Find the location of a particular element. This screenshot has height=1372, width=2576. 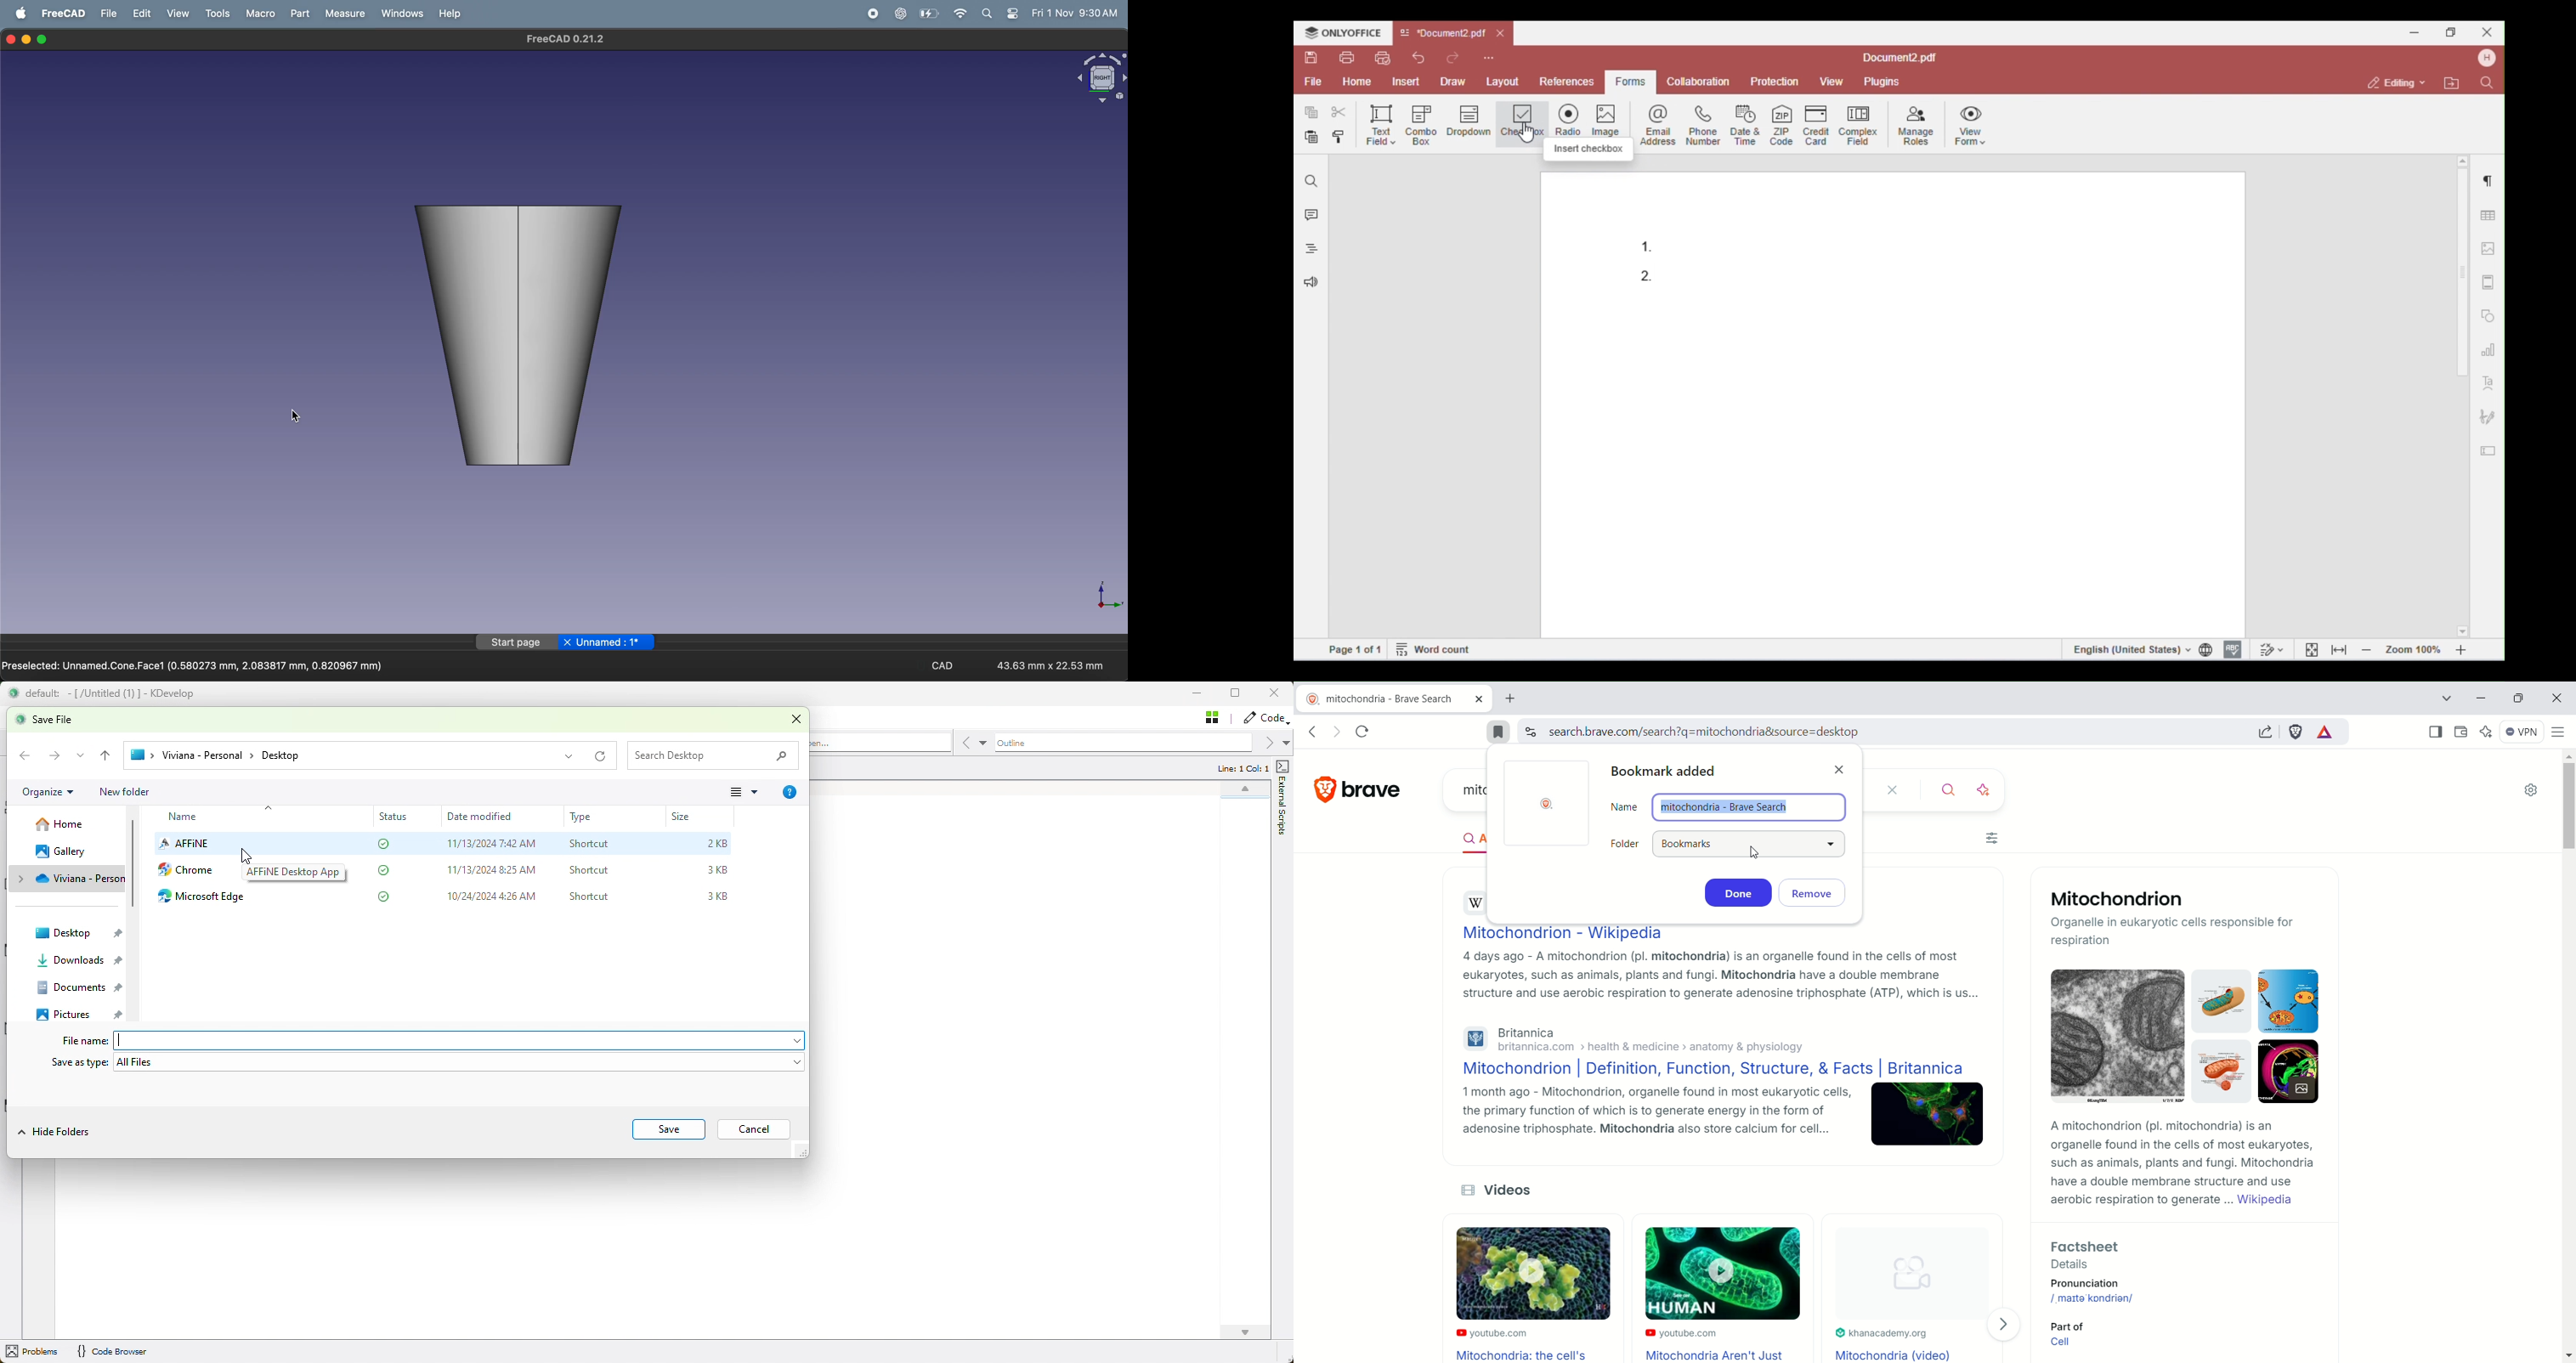

object view is located at coordinates (1090, 75).